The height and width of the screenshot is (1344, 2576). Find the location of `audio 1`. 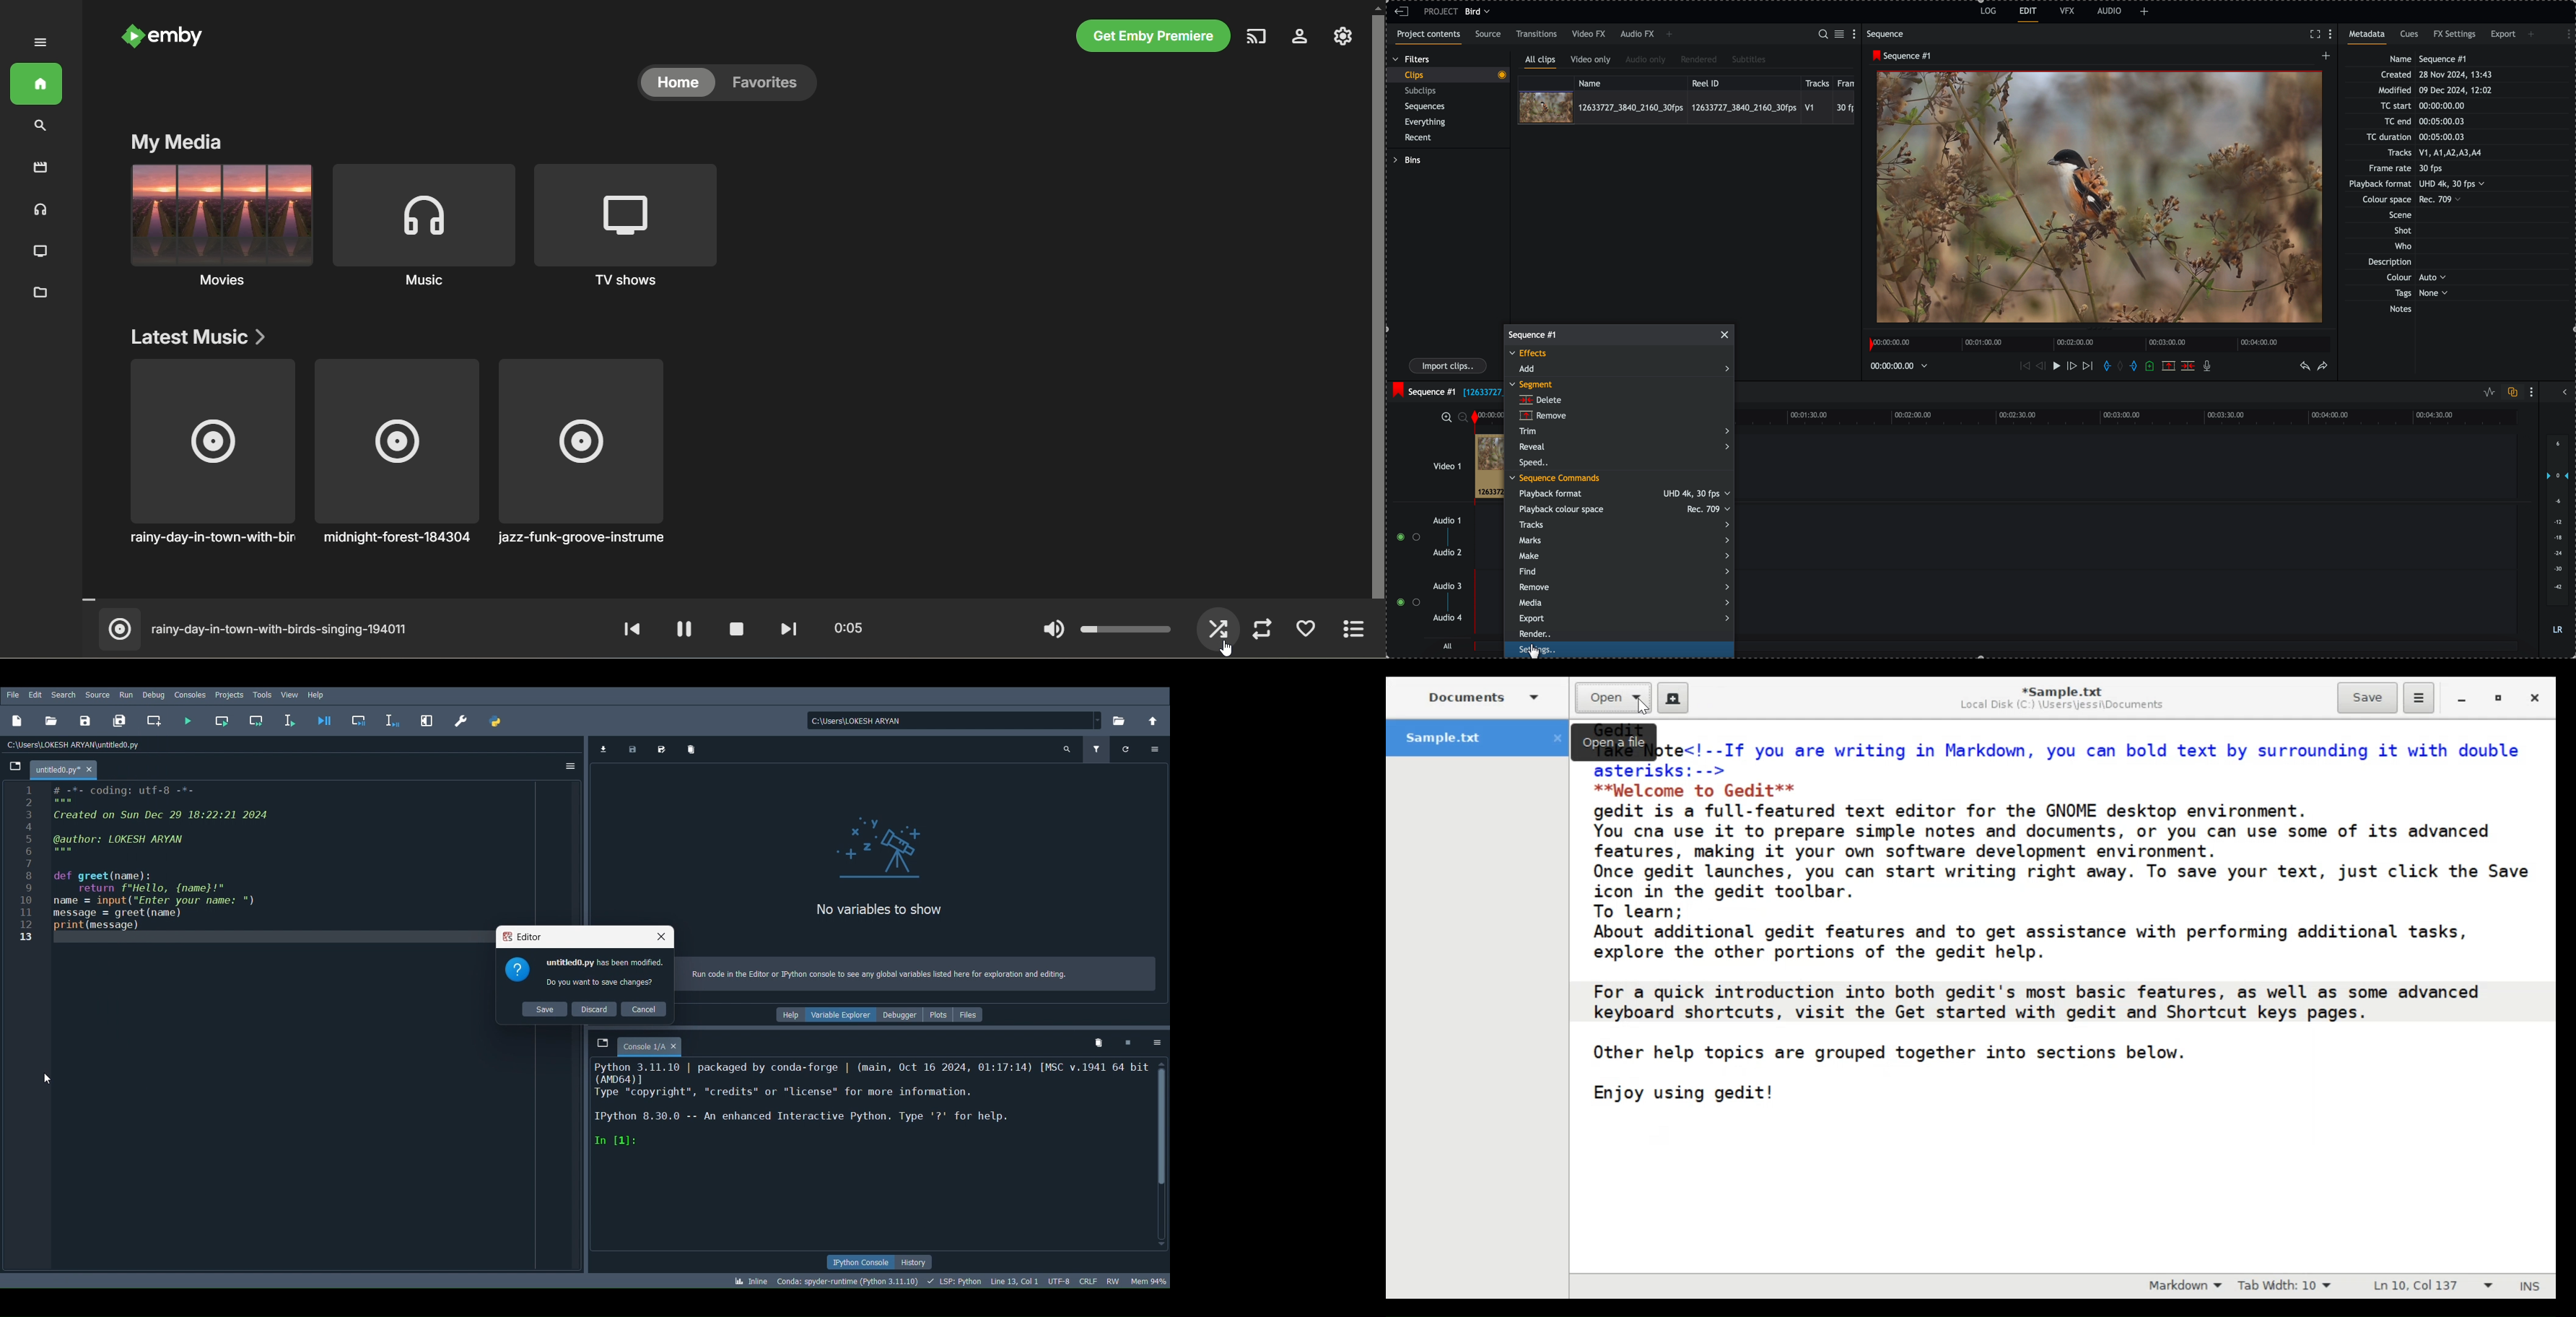

audio 1 is located at coordinates (1444, 521).